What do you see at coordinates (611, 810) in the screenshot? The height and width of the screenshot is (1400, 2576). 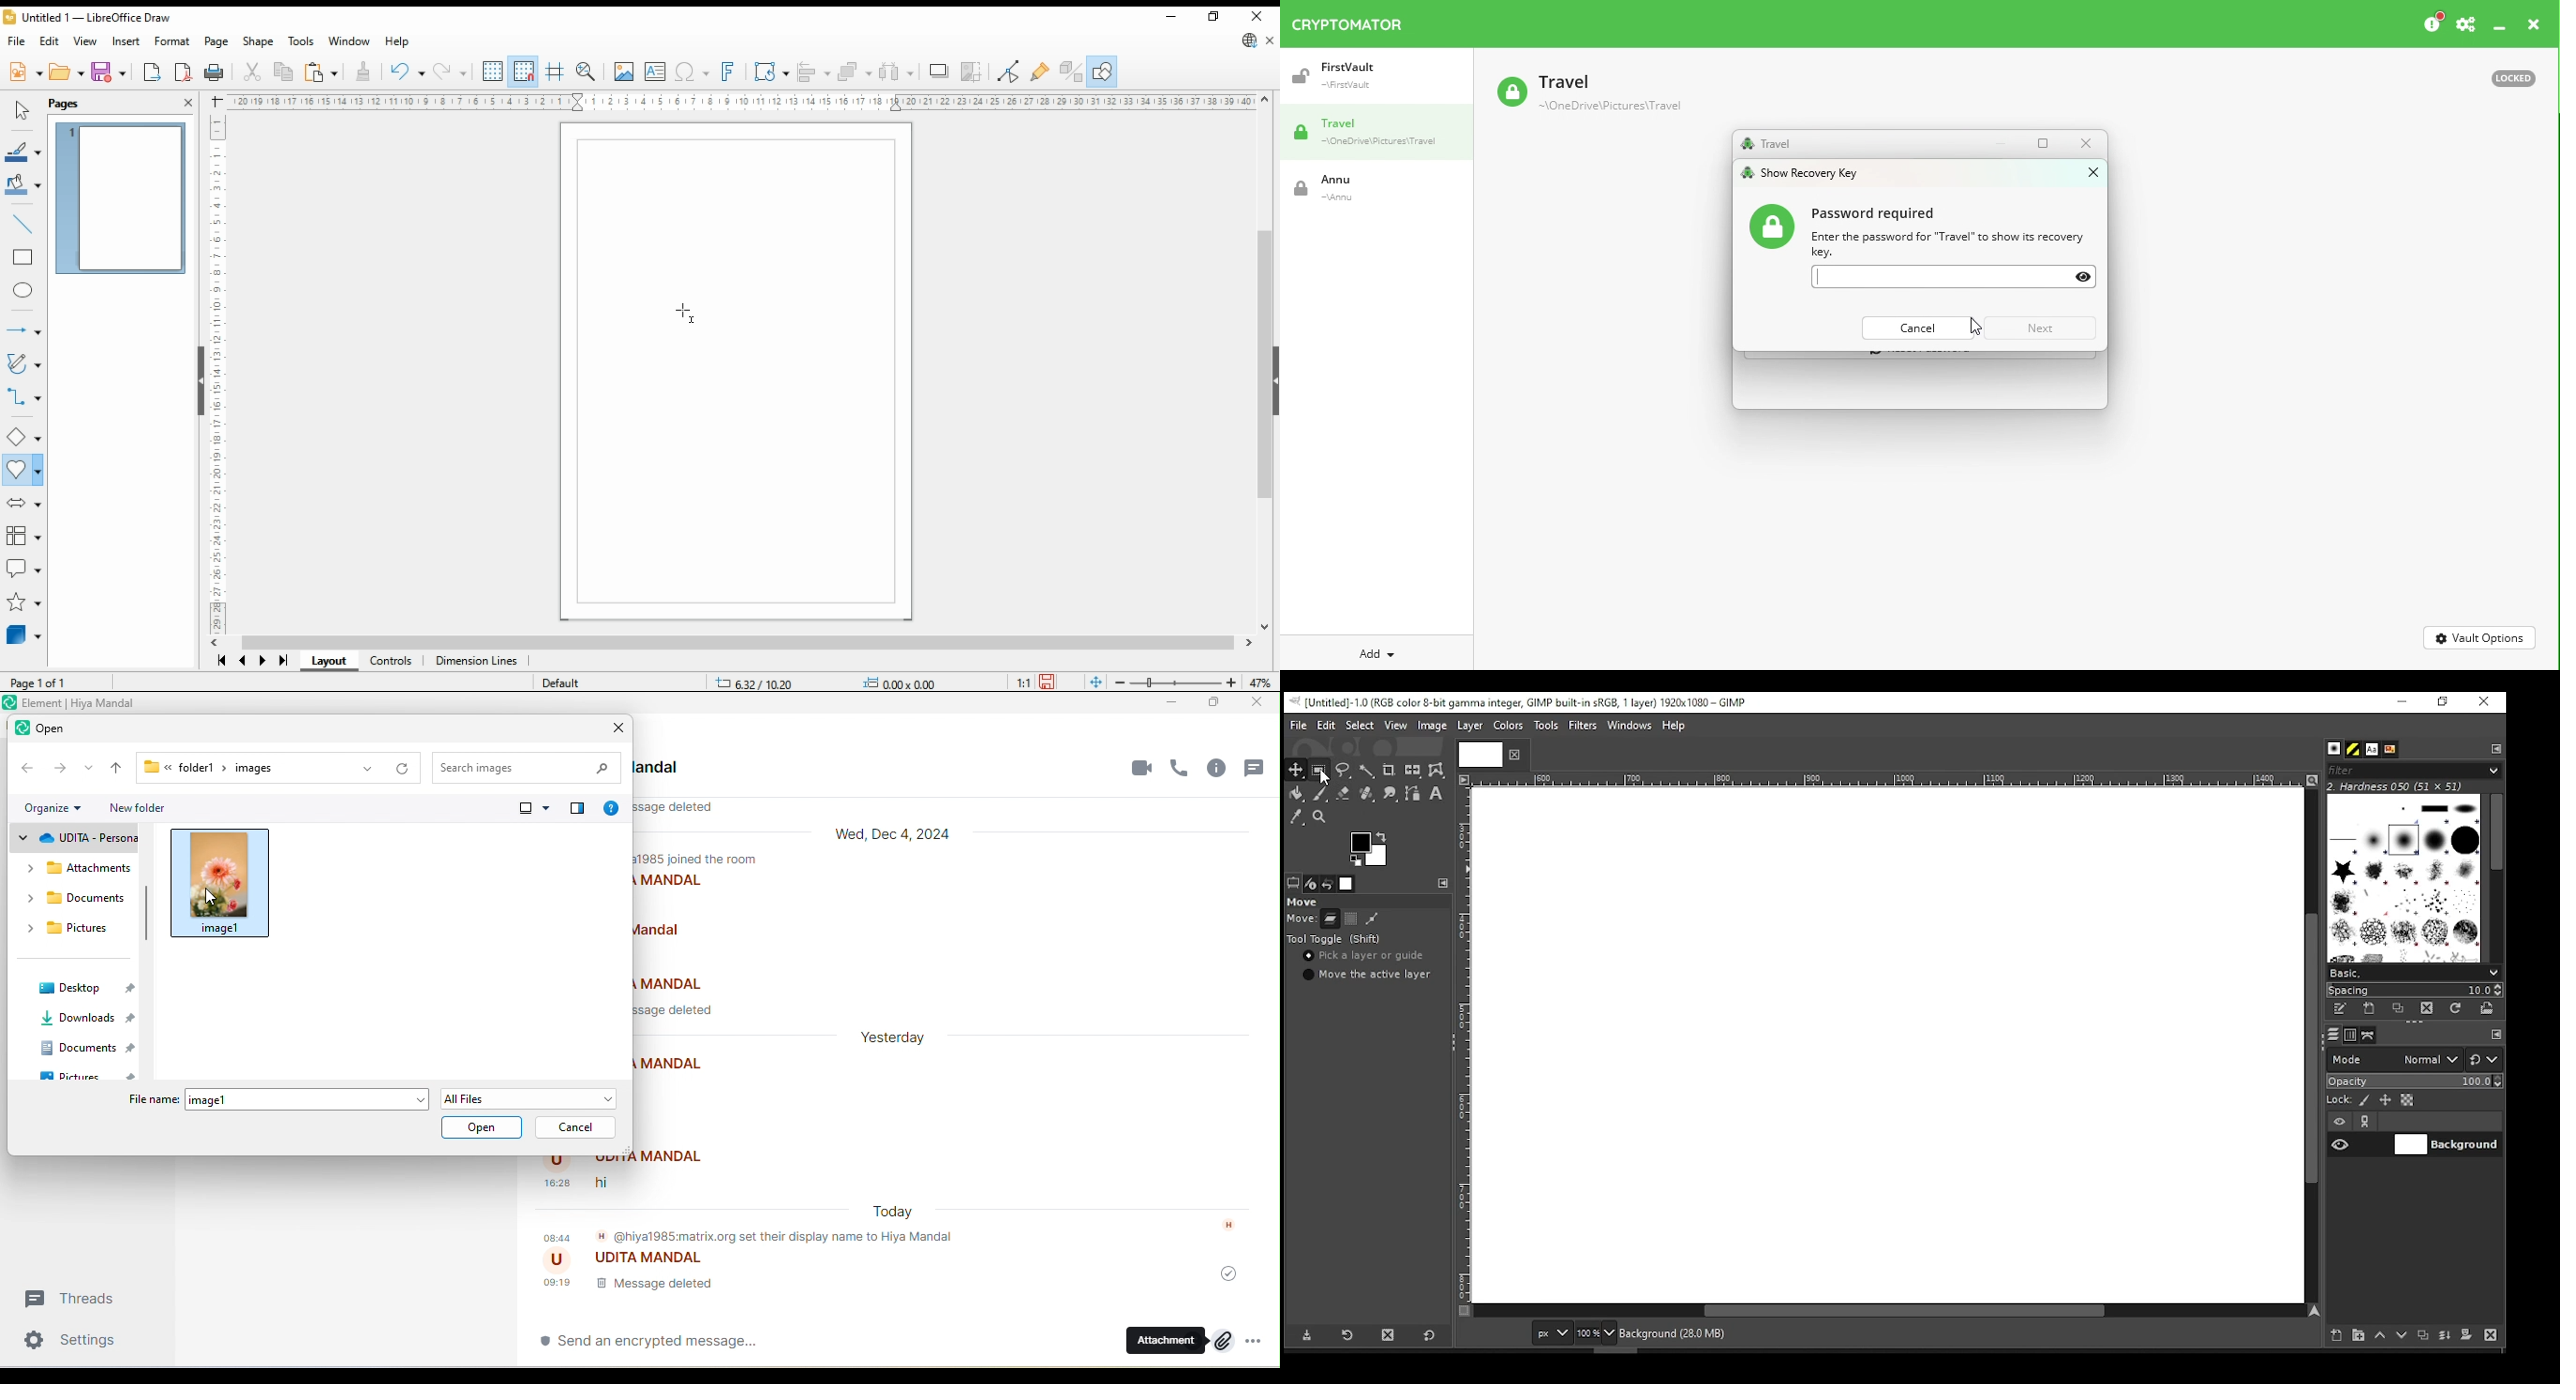 I see `help` at bounding box center [611, 810].